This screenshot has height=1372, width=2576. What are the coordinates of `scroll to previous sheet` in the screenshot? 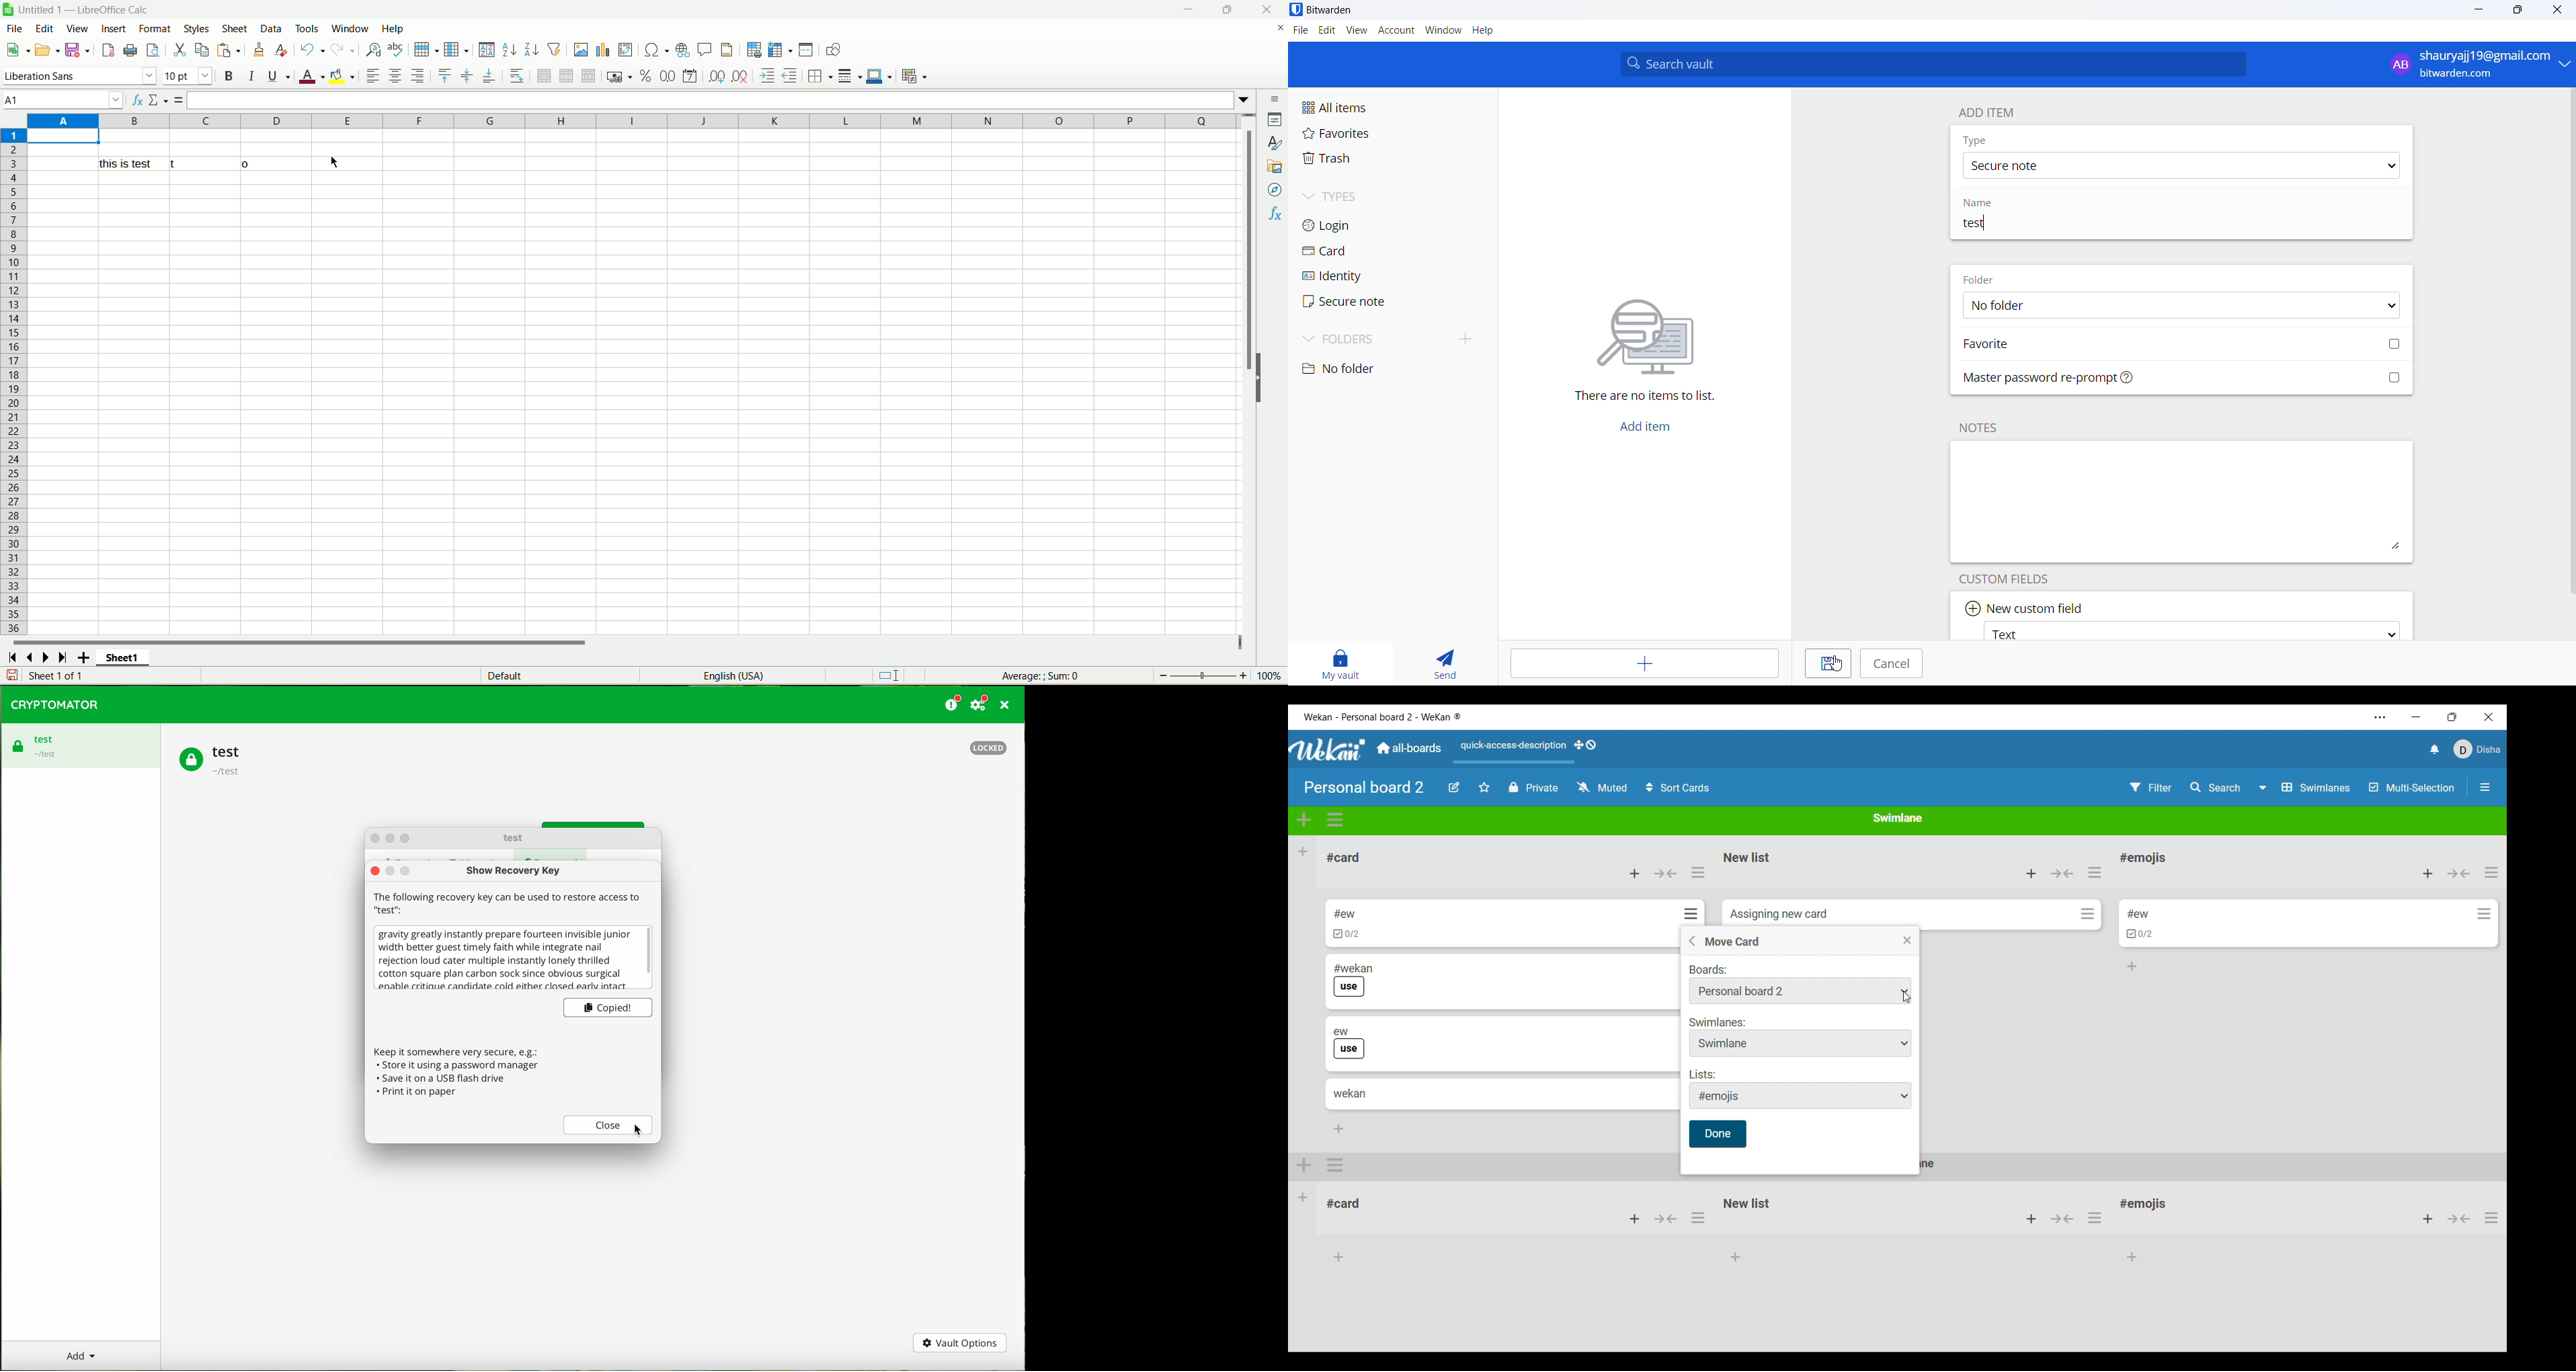 It's located at (34, 656).